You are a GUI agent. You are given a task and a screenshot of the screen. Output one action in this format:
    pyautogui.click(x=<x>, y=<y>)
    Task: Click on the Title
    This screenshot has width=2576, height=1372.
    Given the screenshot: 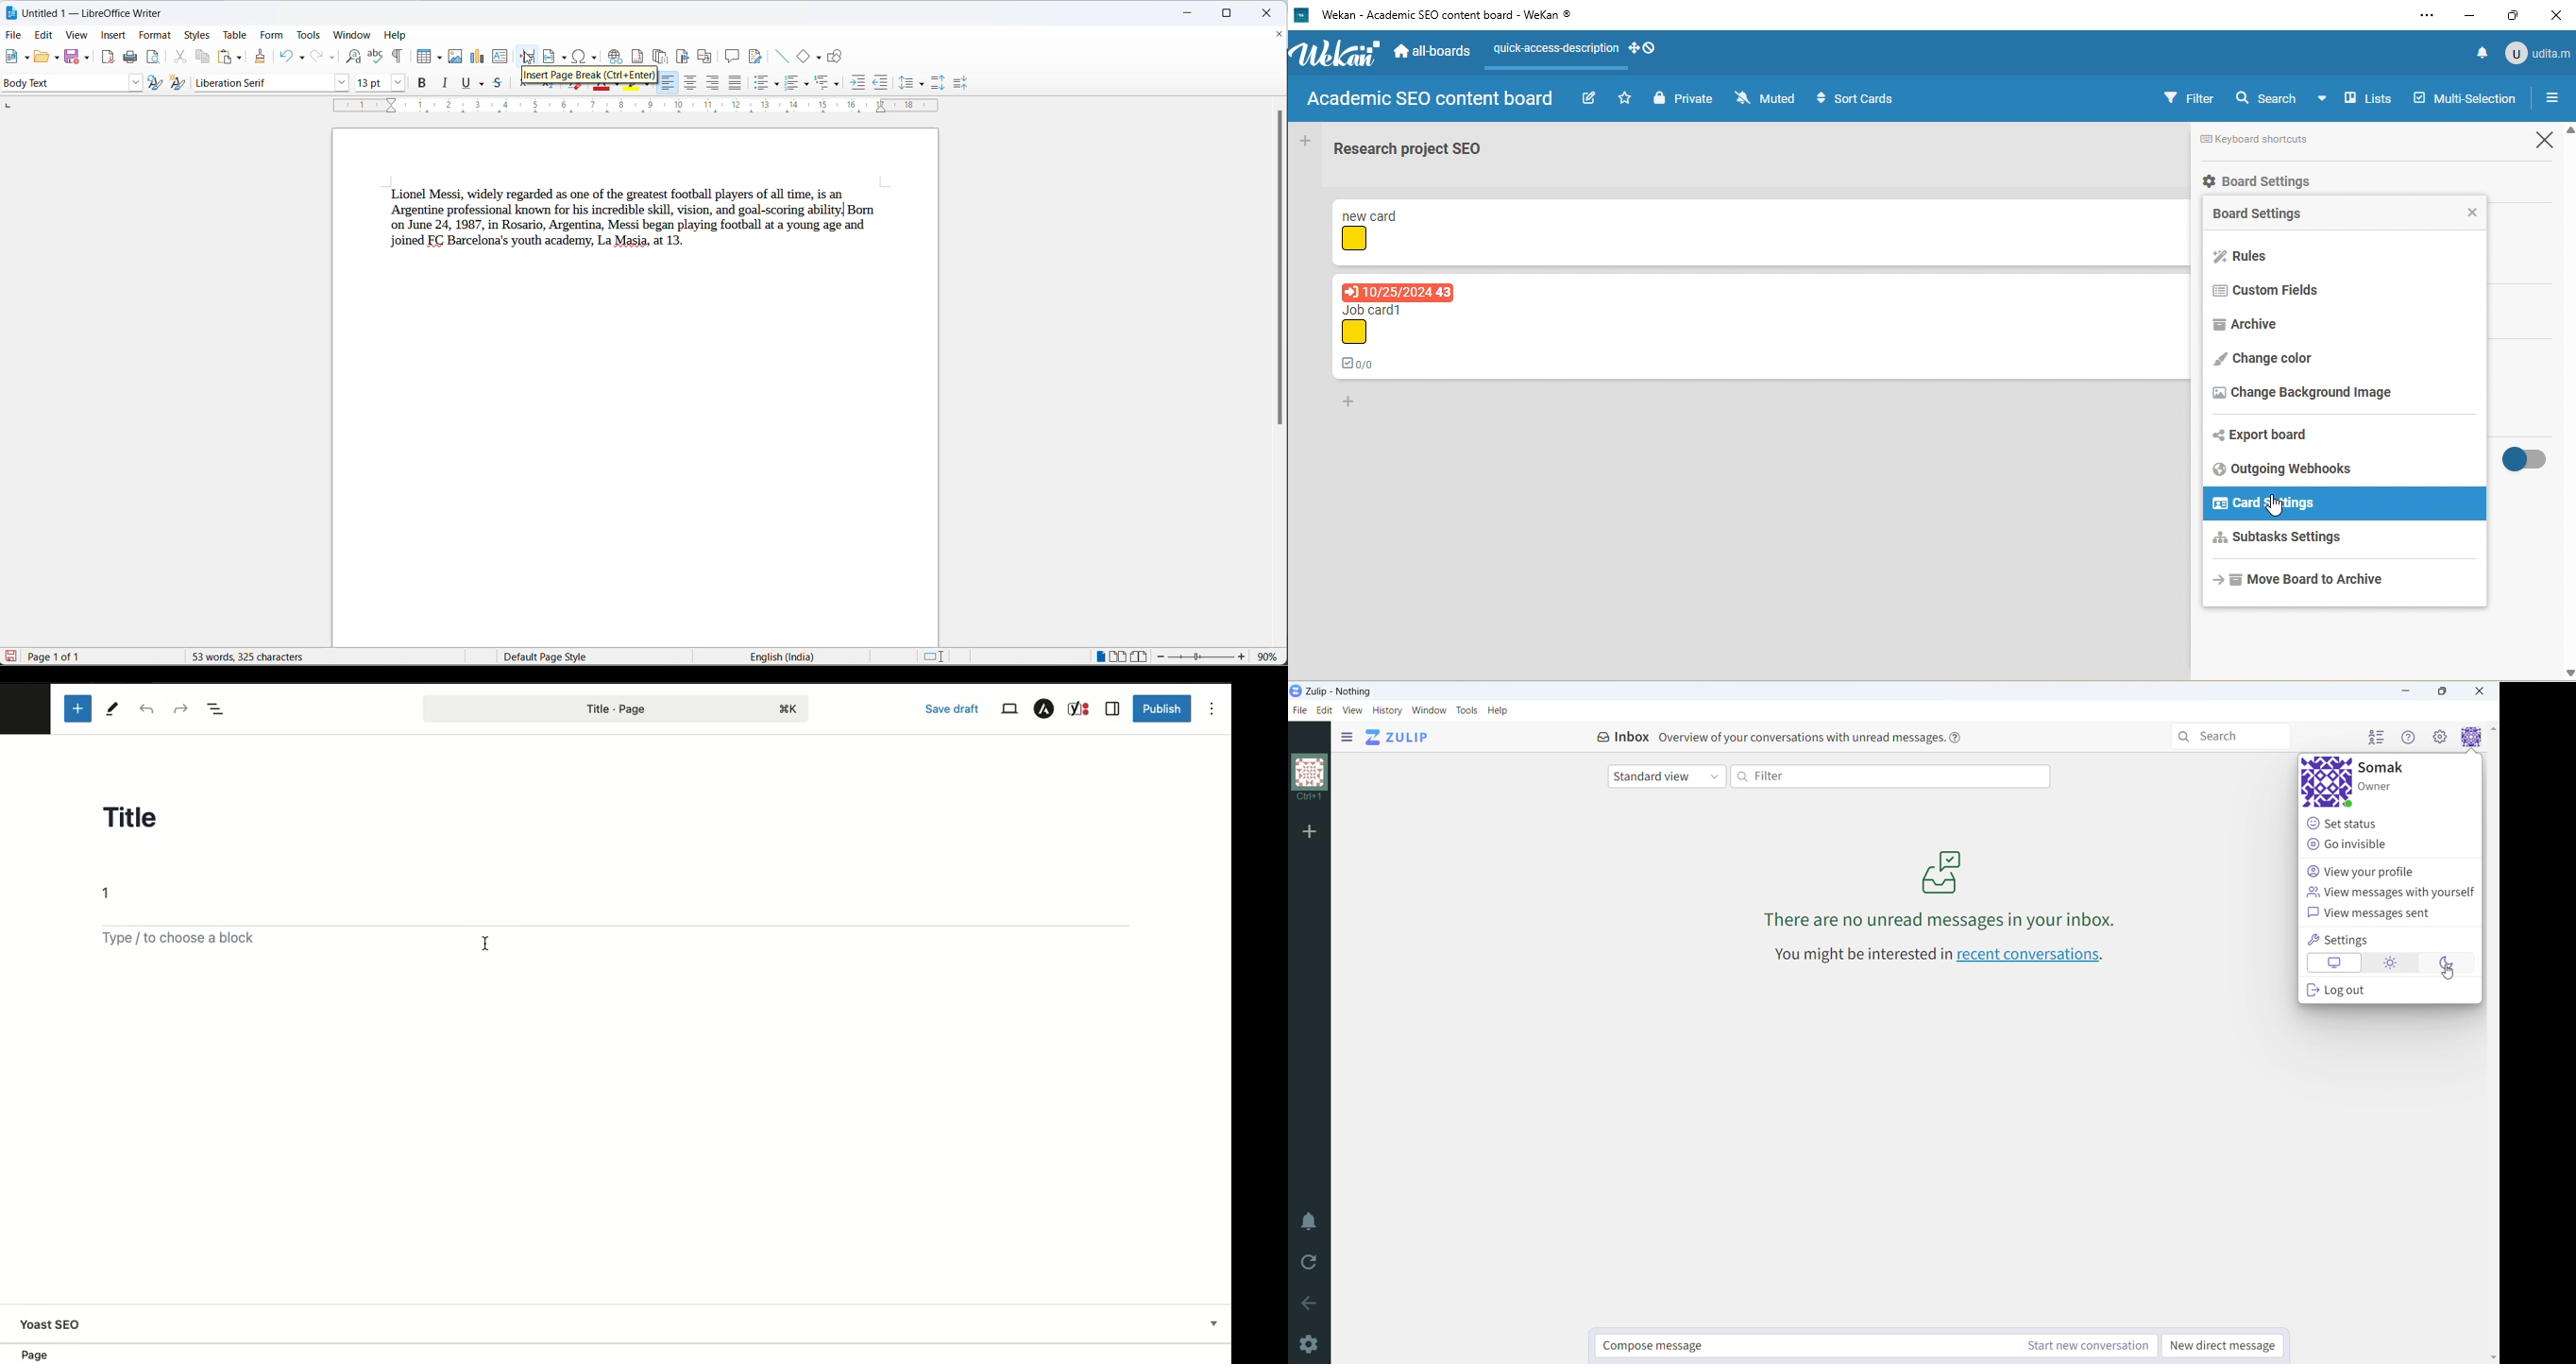 What is the action you would take?
    pyautogui.click(x=146, y=822)
    